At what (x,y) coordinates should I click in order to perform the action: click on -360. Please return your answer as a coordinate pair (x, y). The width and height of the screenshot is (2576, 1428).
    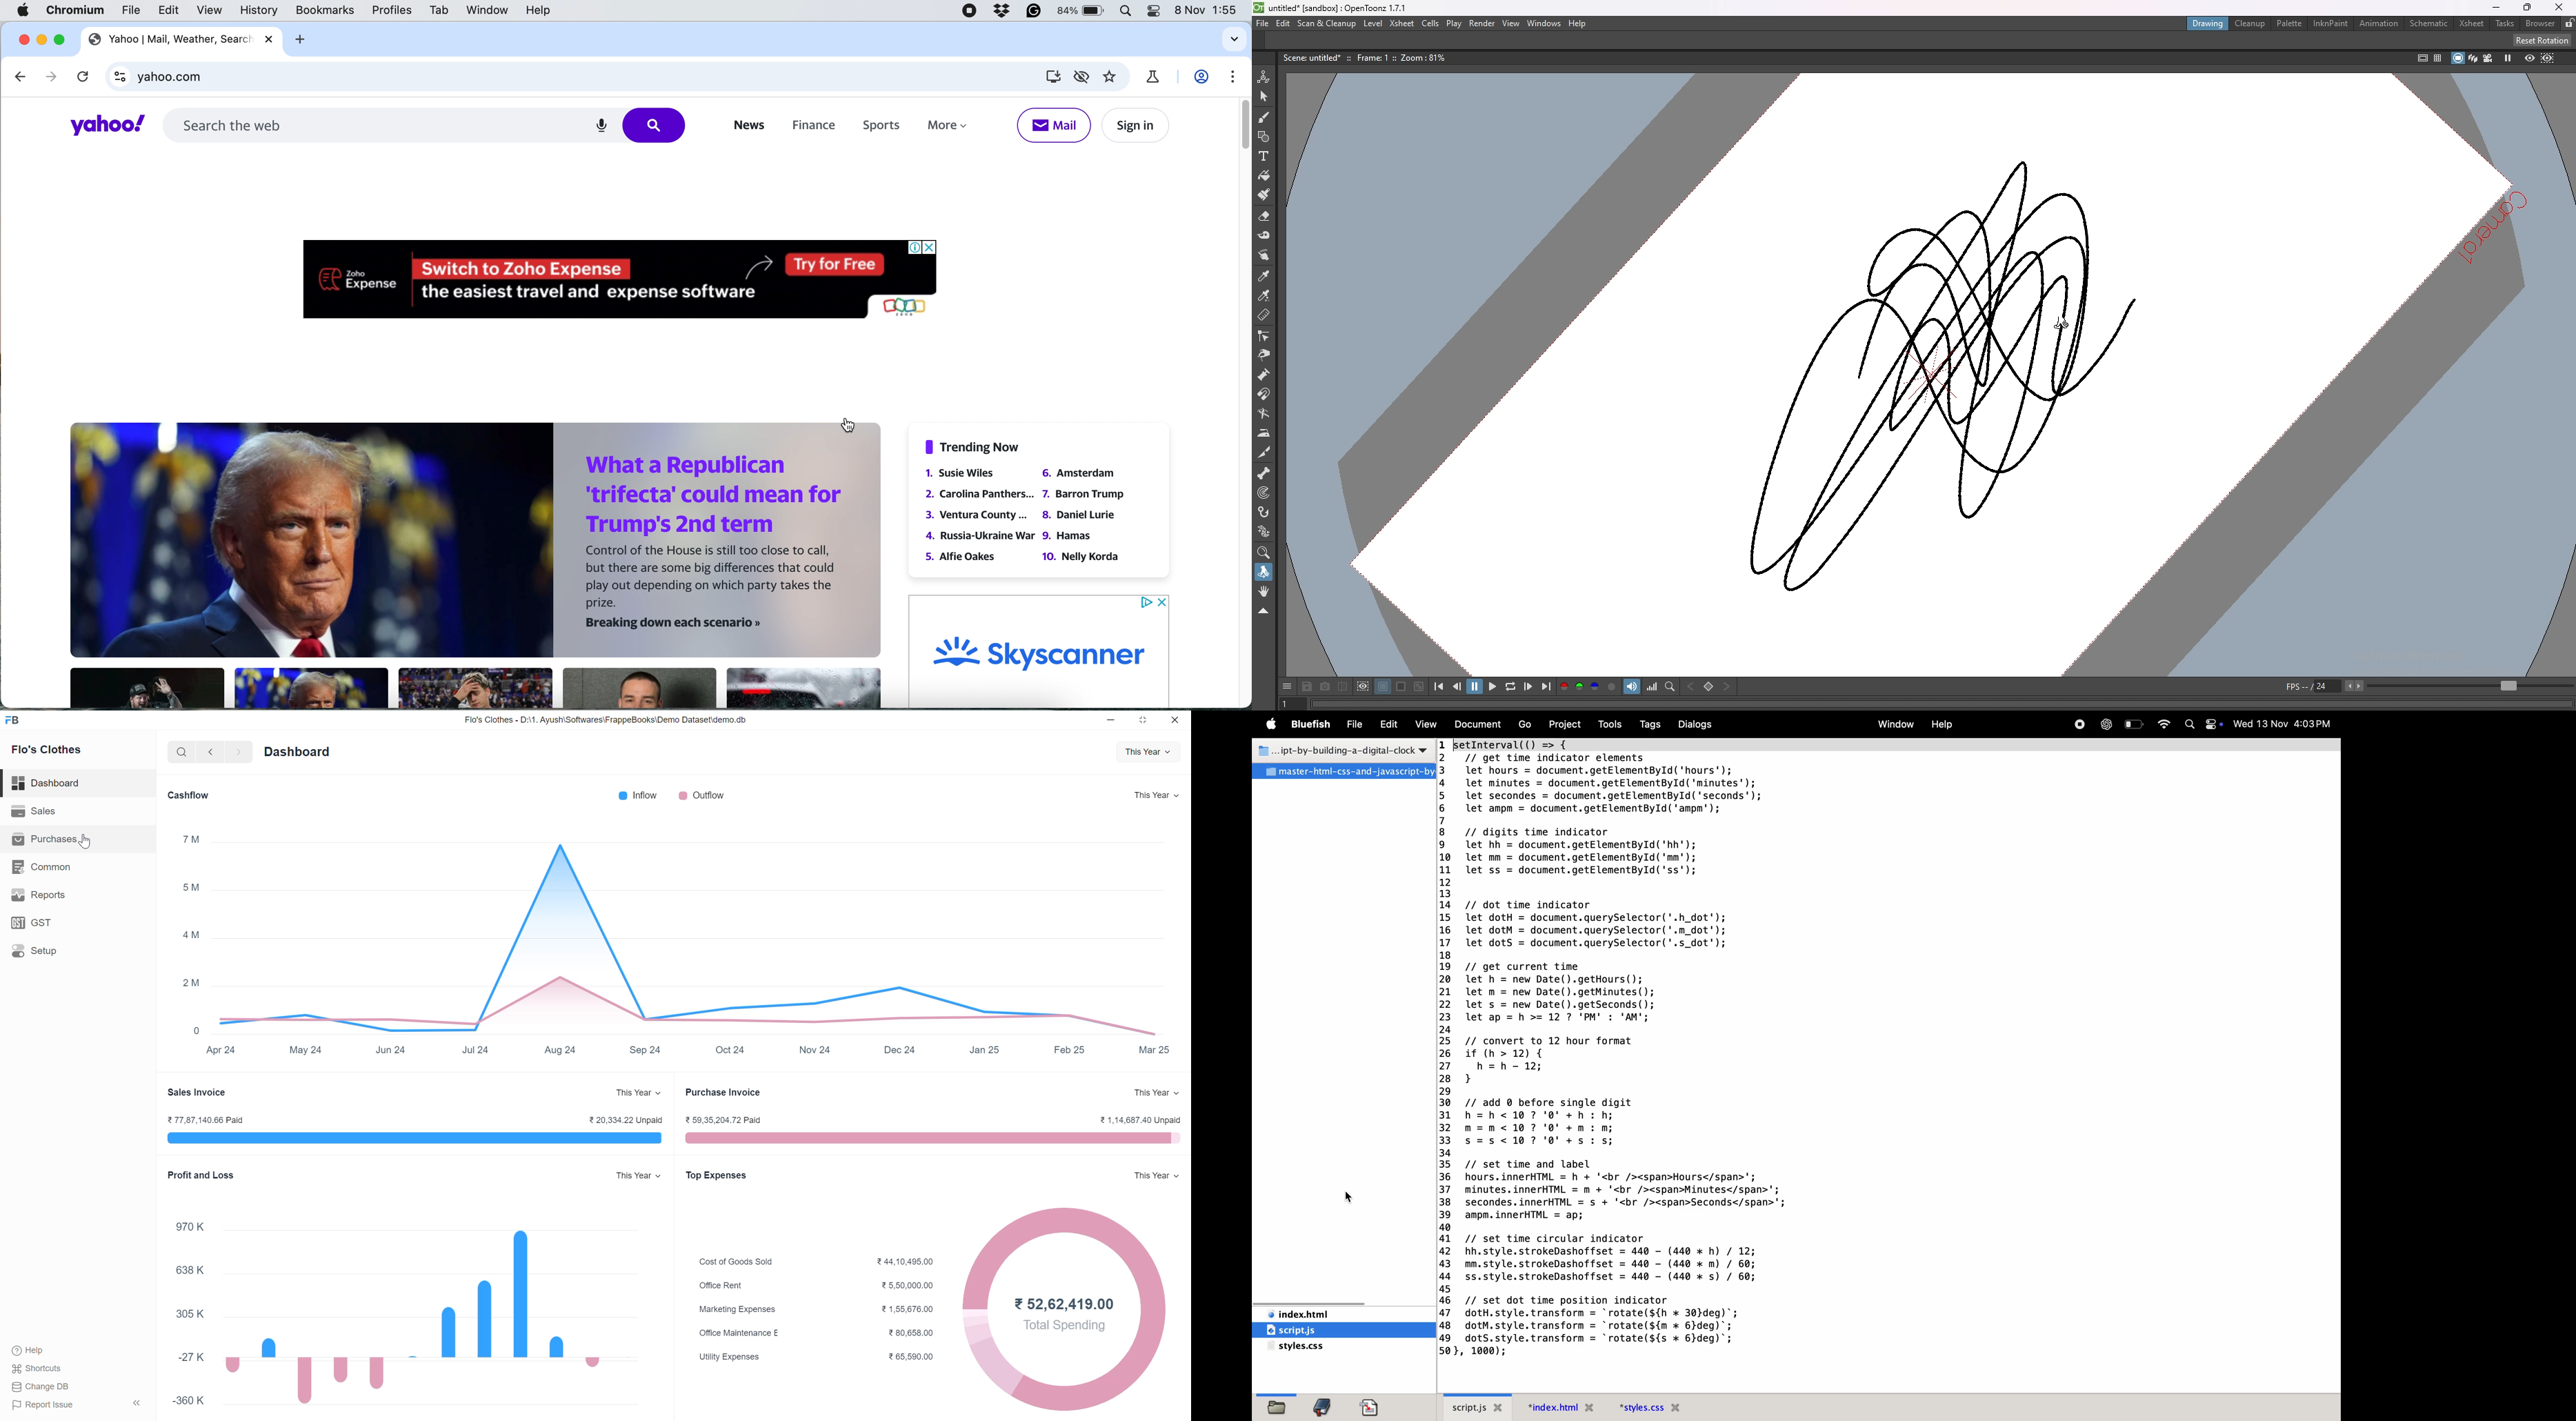
    Looking at the image, I should click on (190, 1401).